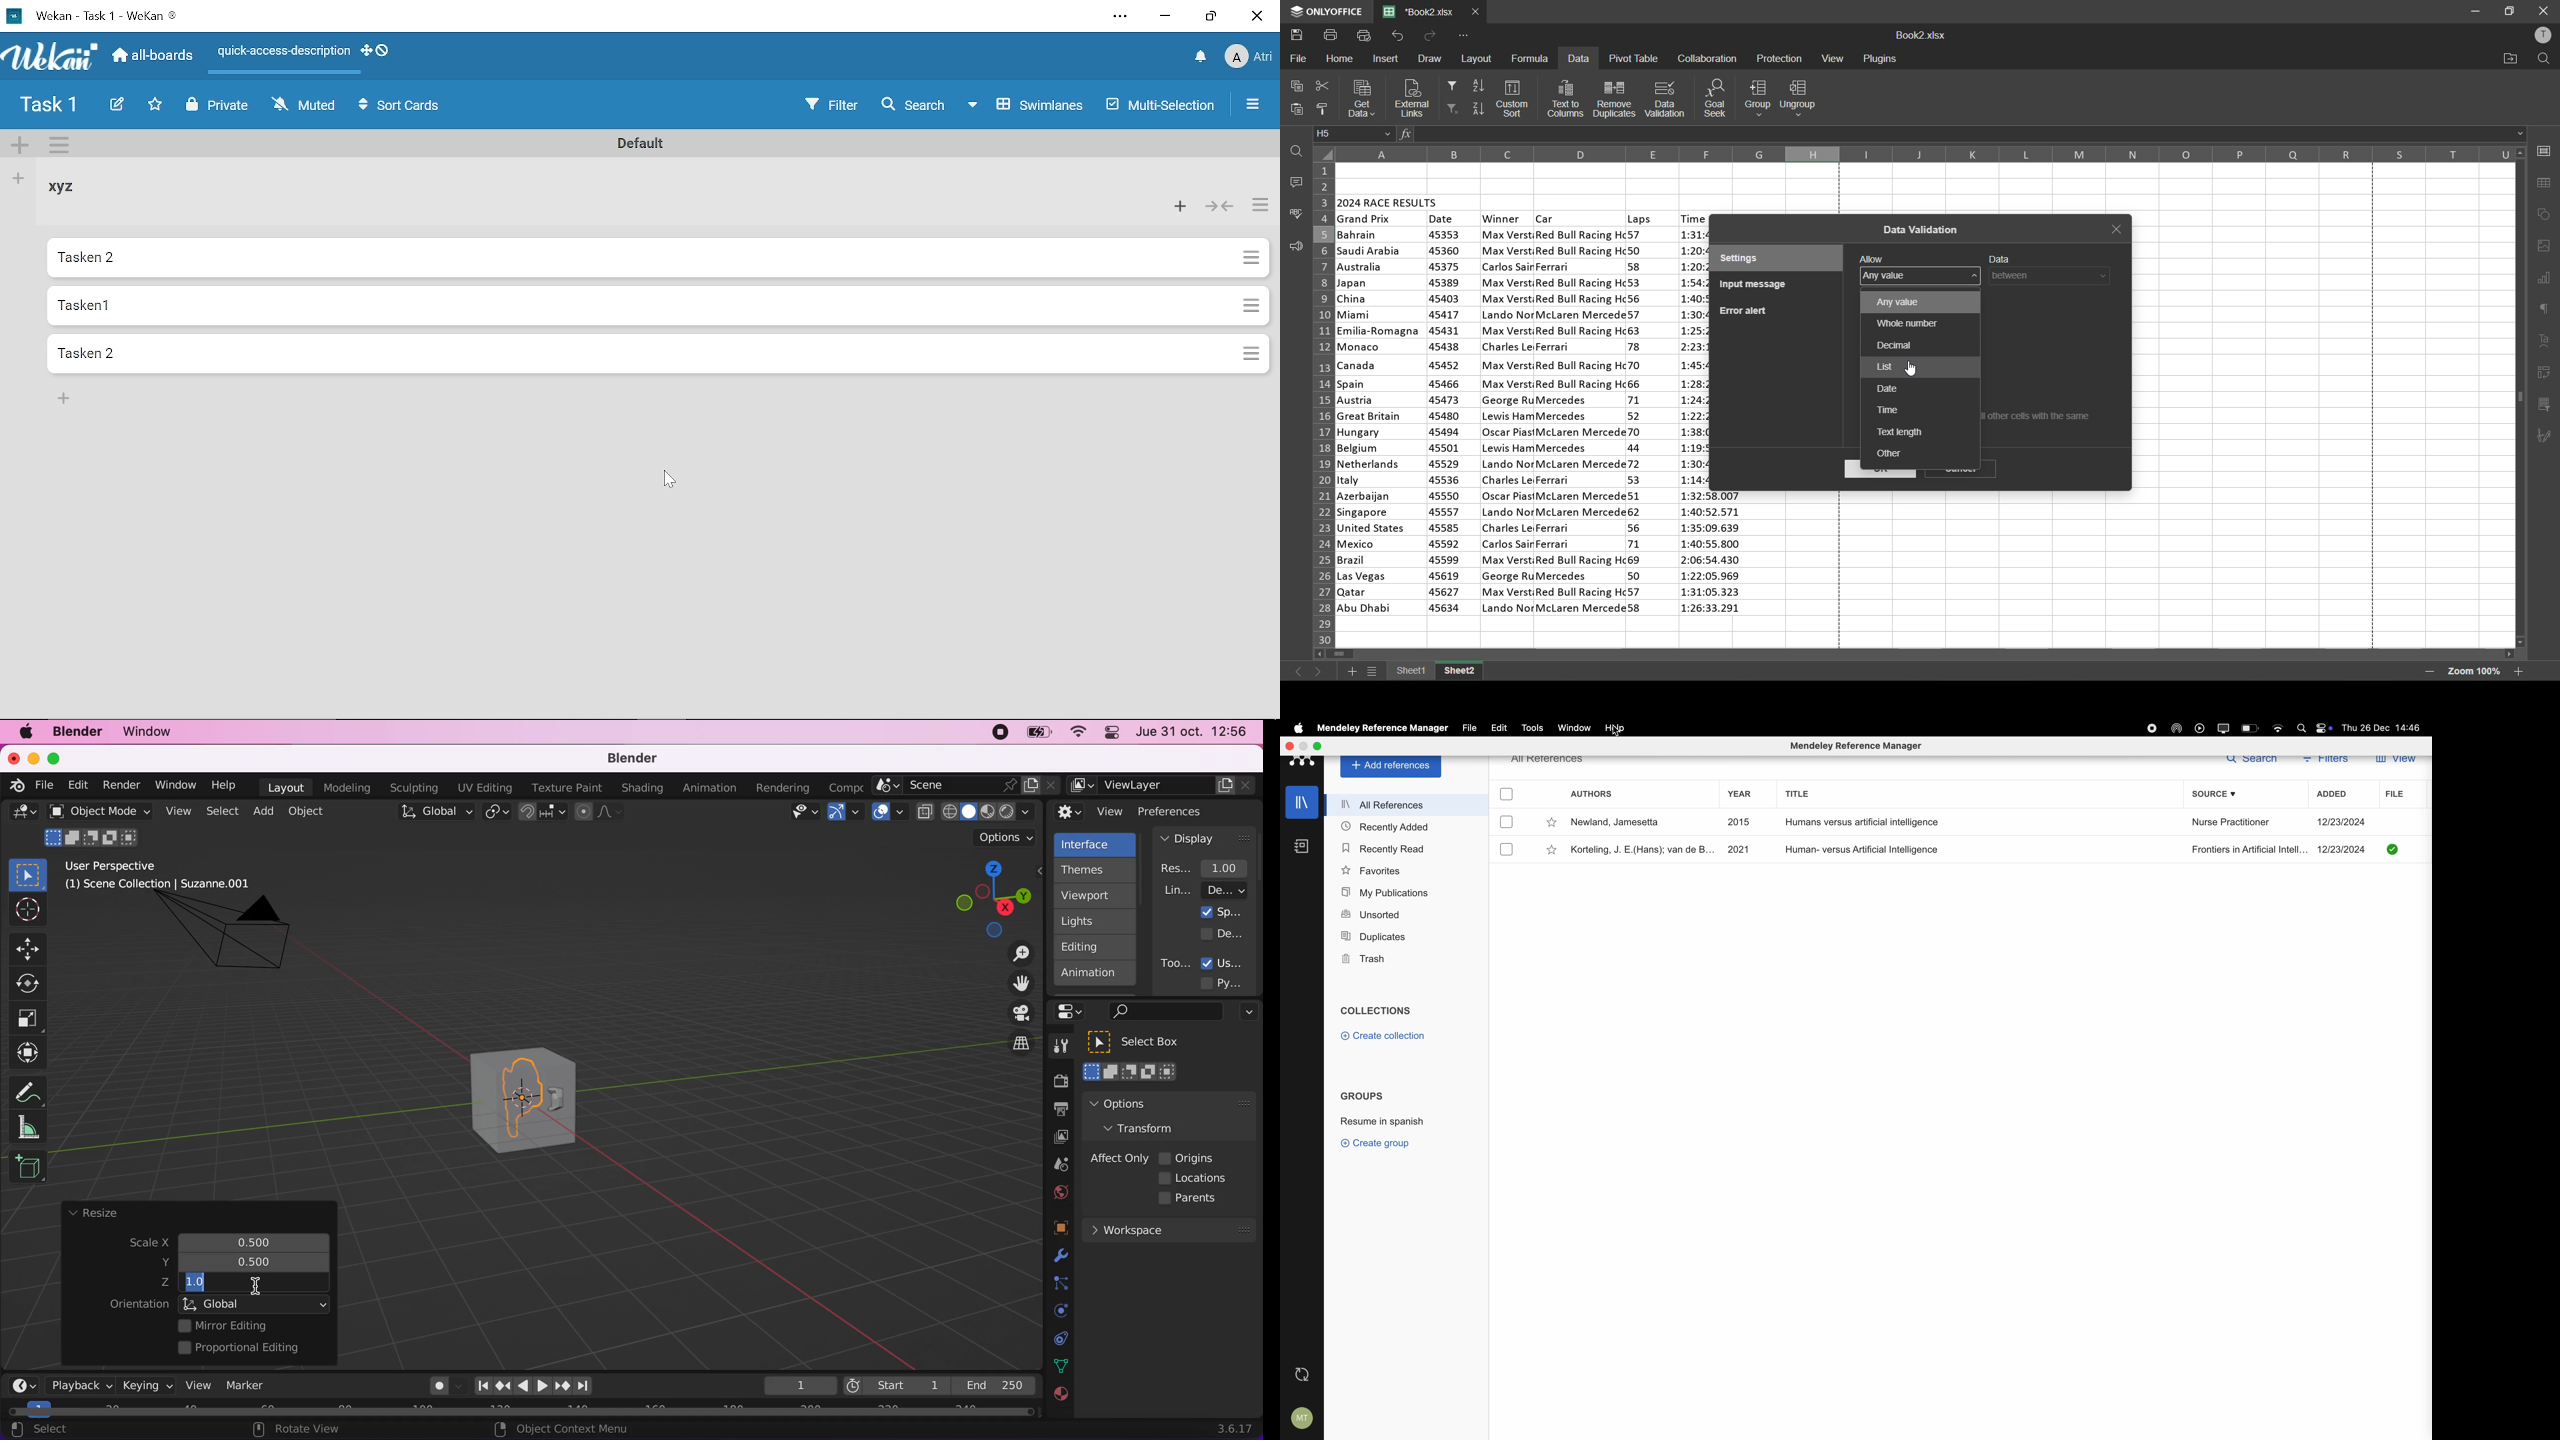 The height and width of the screenshot is (1456, 2576). I want to click on remove duplicates, so click(1615, 99).